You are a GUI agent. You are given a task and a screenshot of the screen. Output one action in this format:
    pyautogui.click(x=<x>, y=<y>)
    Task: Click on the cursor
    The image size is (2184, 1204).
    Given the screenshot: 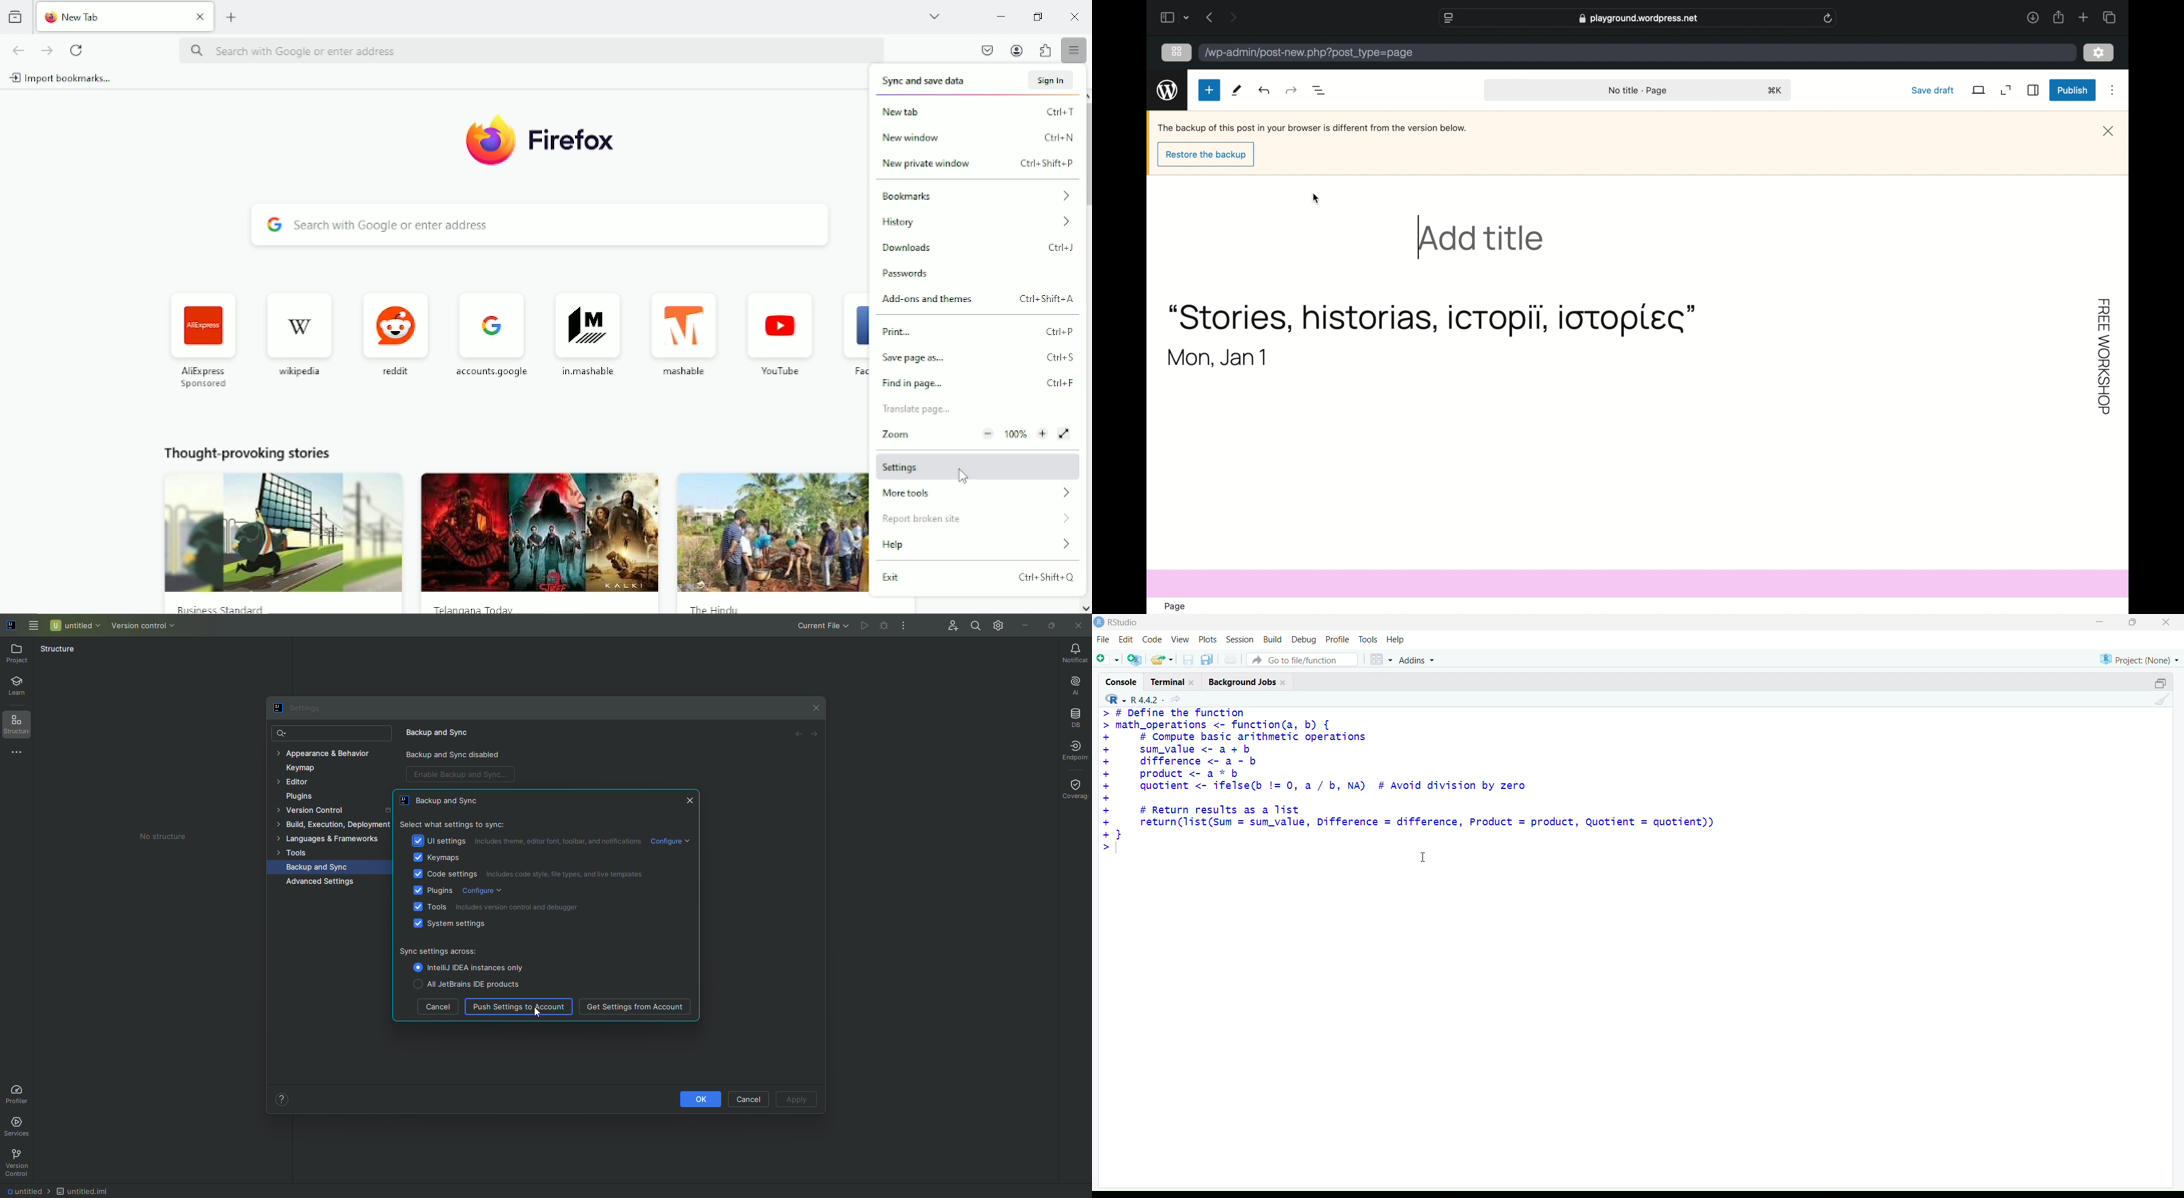 What is the action you would take?
    pyautogui.click(x=1316, y=200)
    